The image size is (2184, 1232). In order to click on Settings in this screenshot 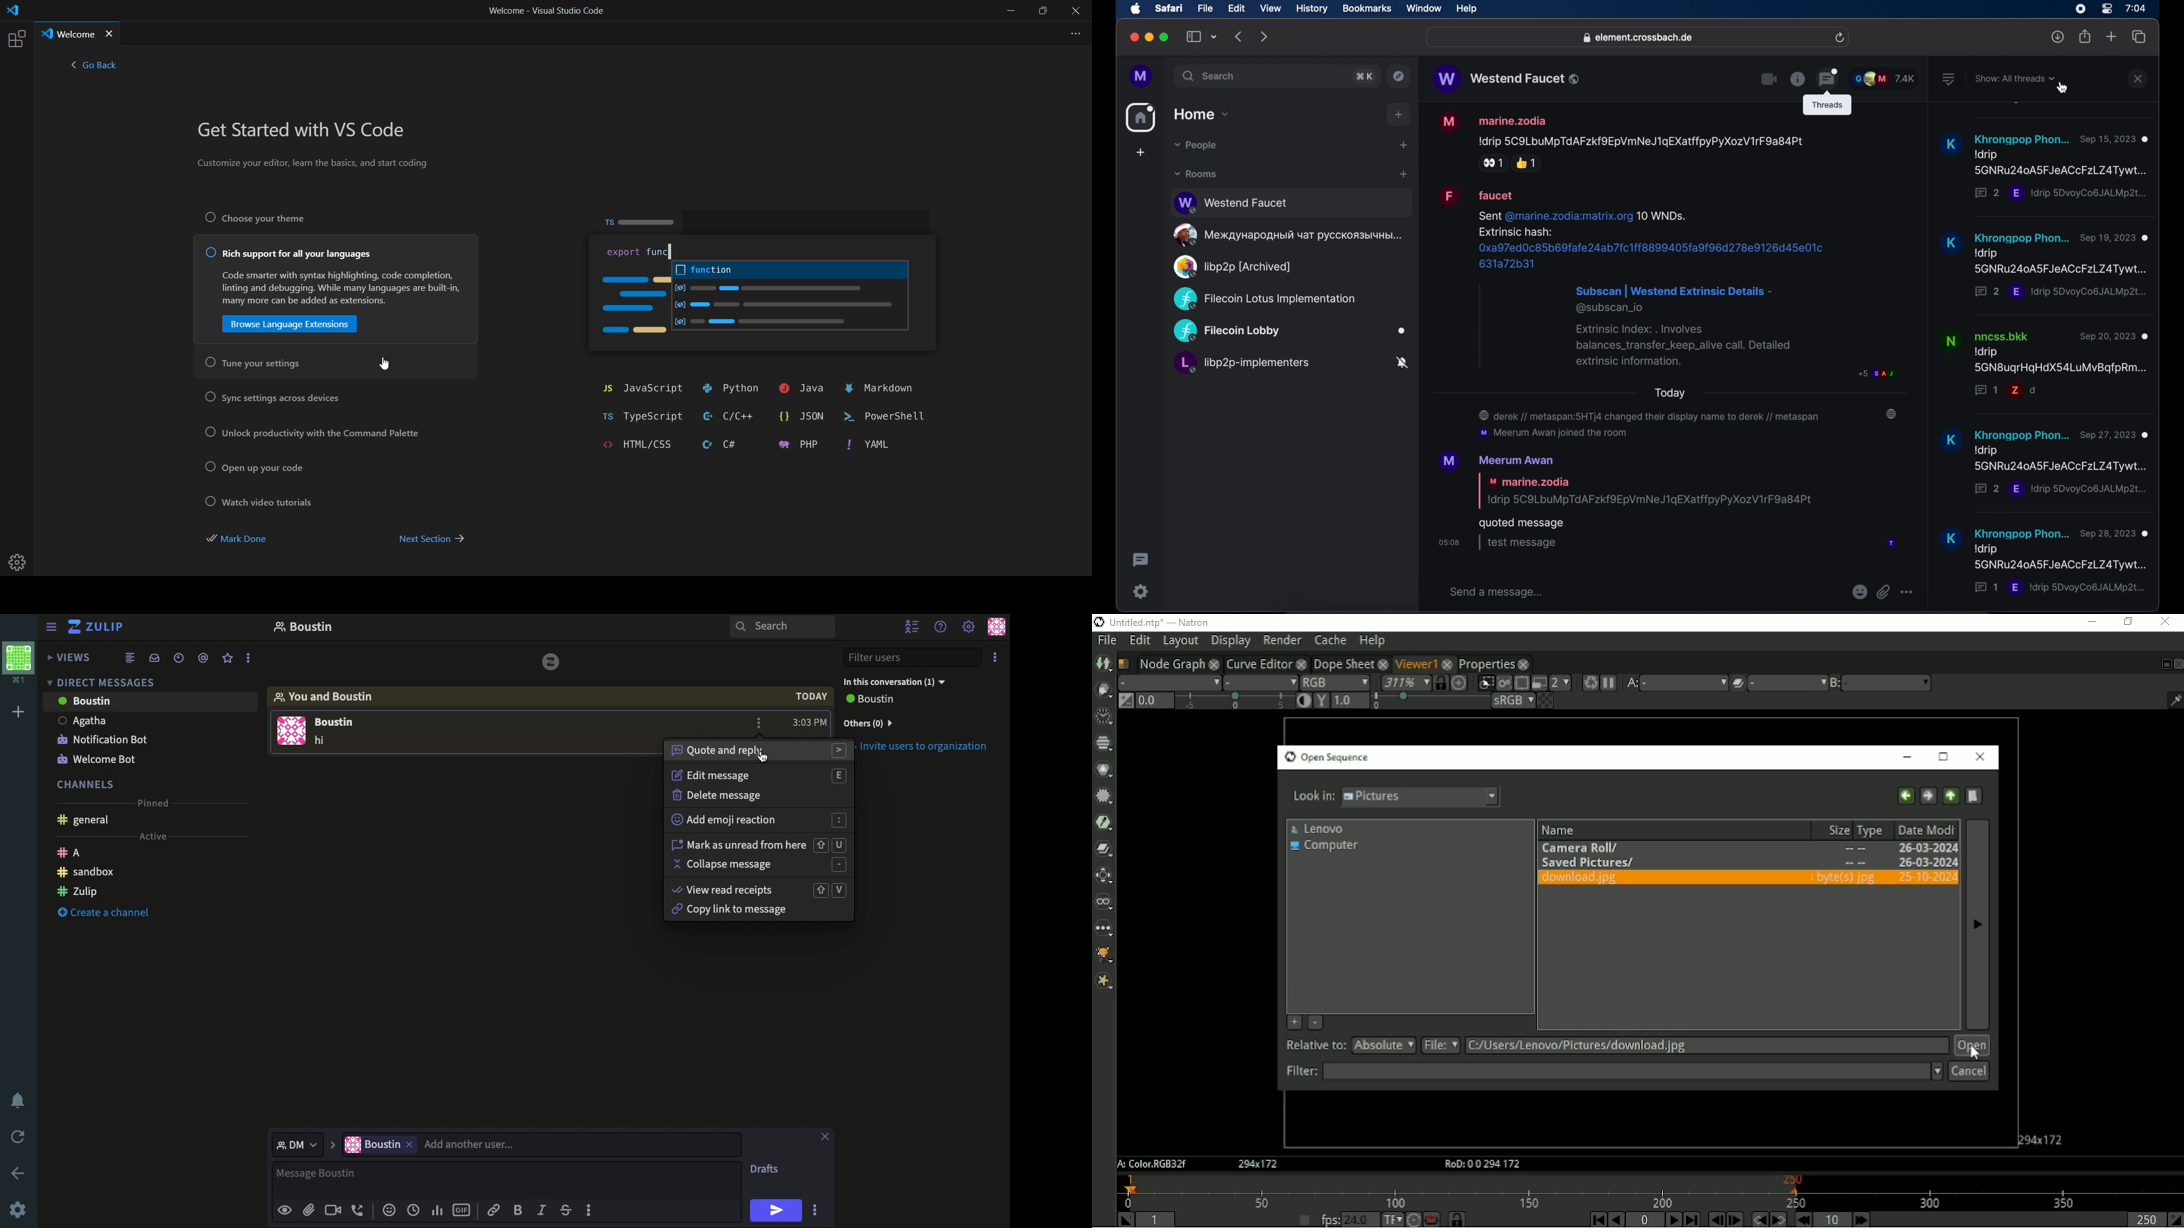, I will do `click(968, 627)`.